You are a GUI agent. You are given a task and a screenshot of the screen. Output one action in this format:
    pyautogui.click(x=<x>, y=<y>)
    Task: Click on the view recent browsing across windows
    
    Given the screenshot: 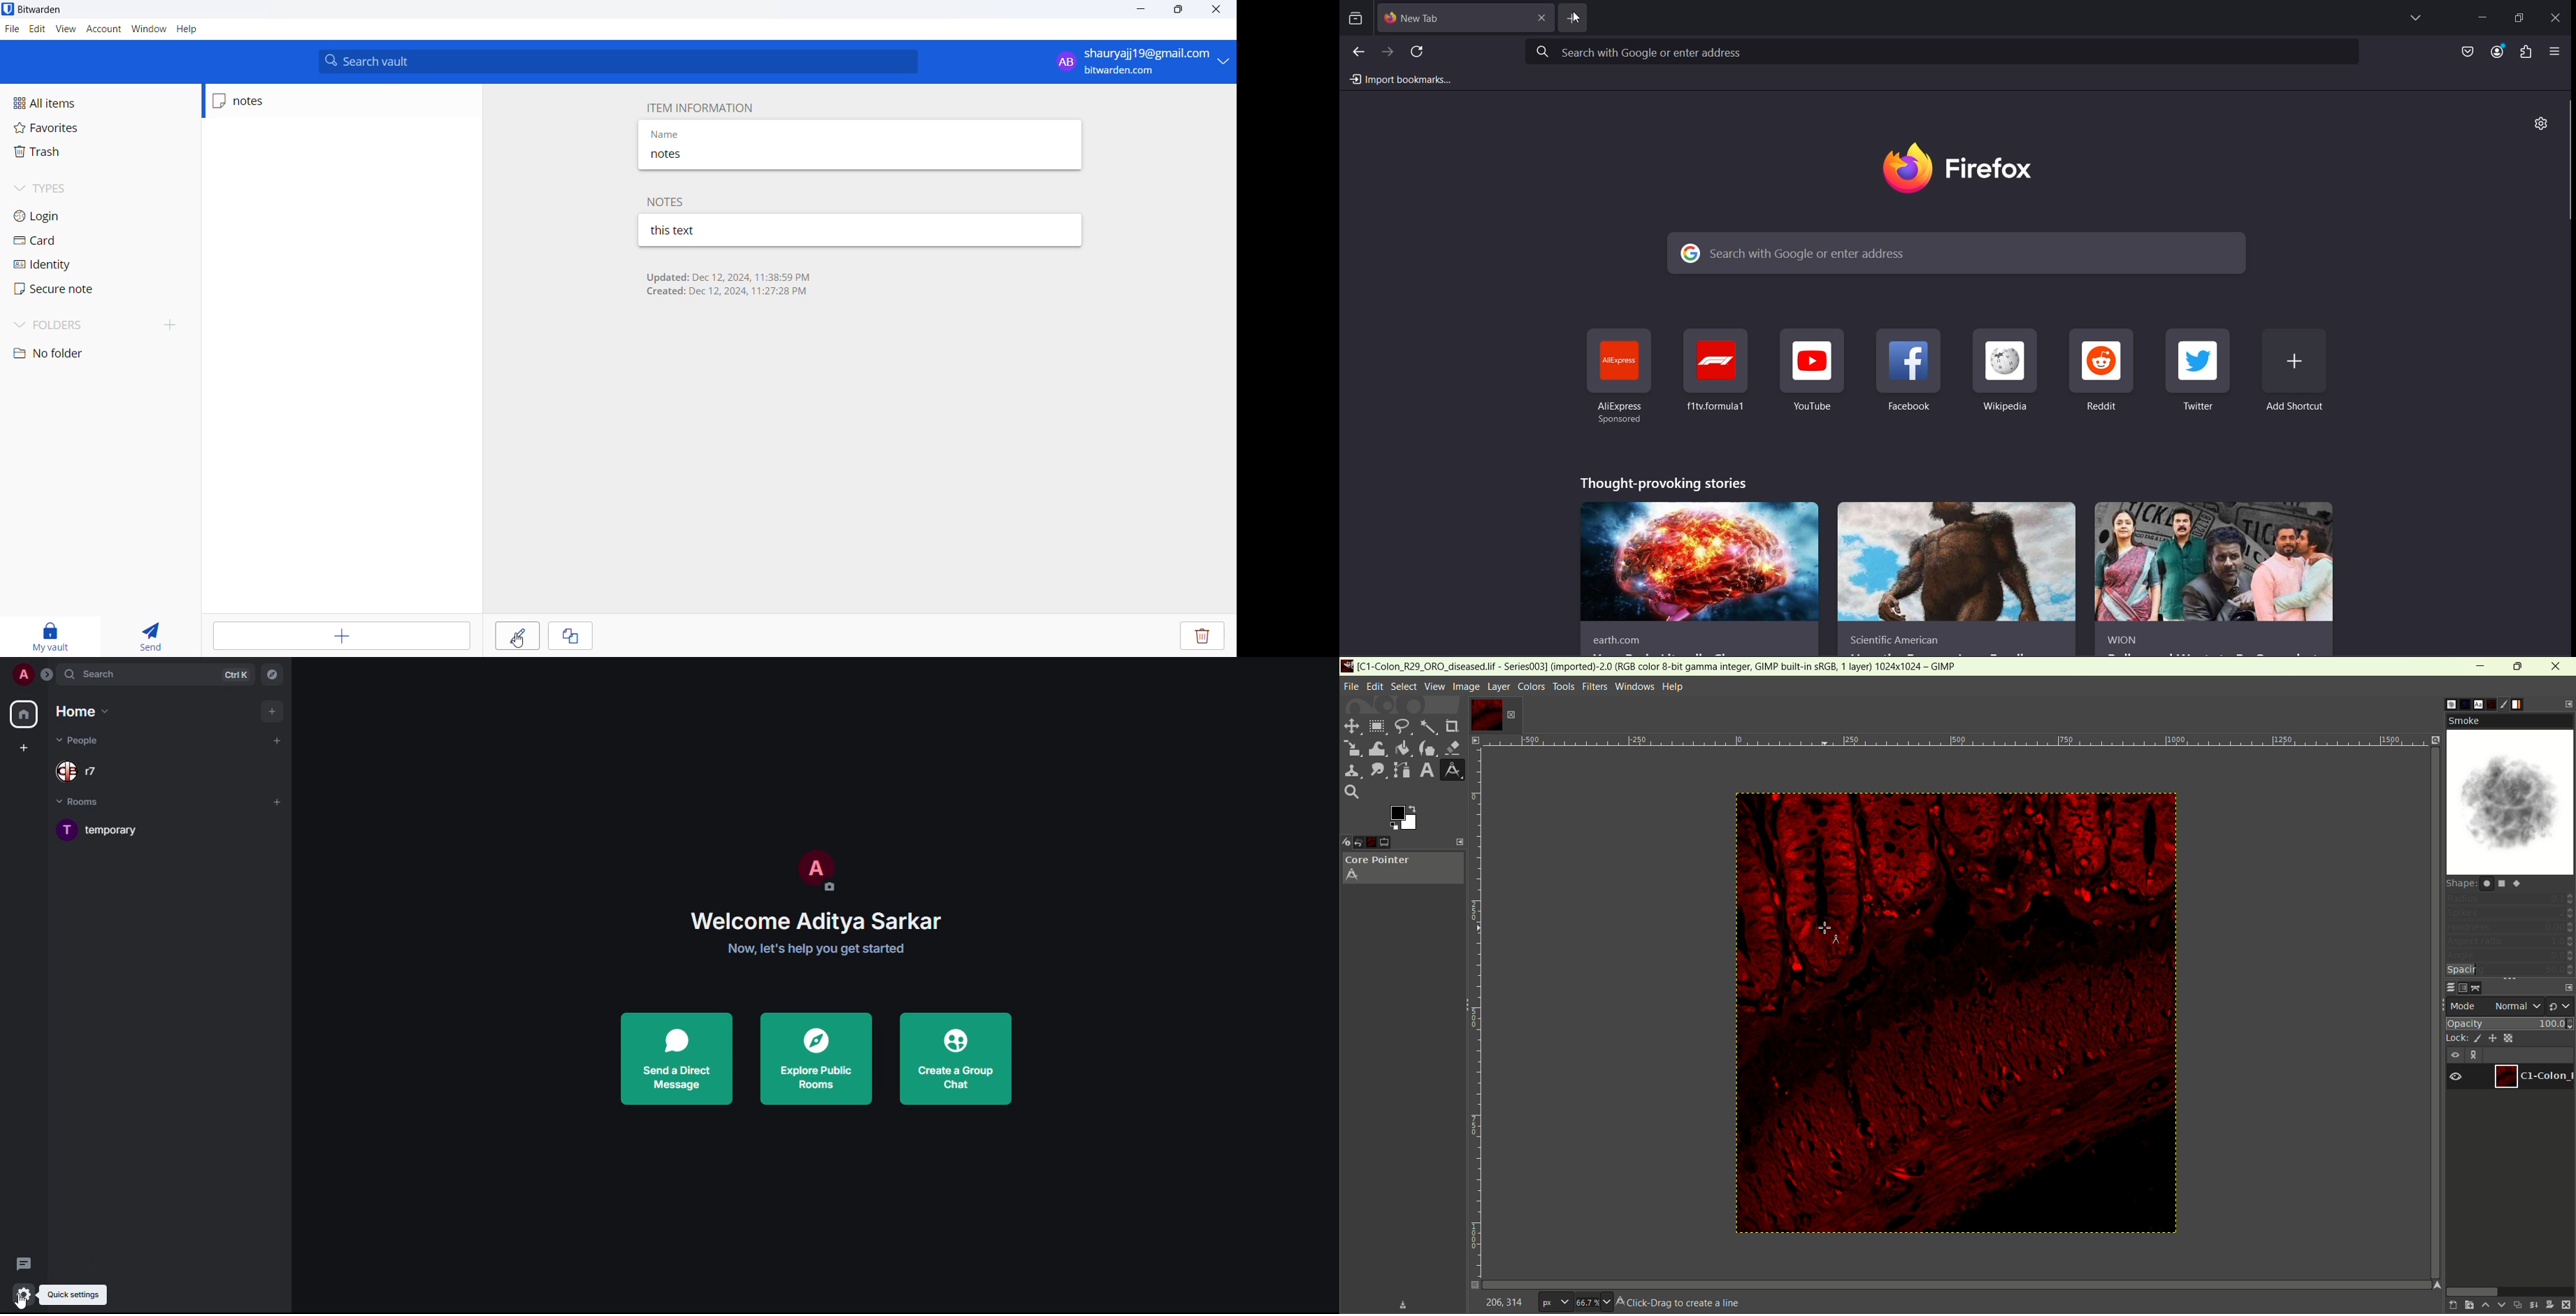 What is the action you would take?
    pyautogui.click(x=1359, y=19)
    